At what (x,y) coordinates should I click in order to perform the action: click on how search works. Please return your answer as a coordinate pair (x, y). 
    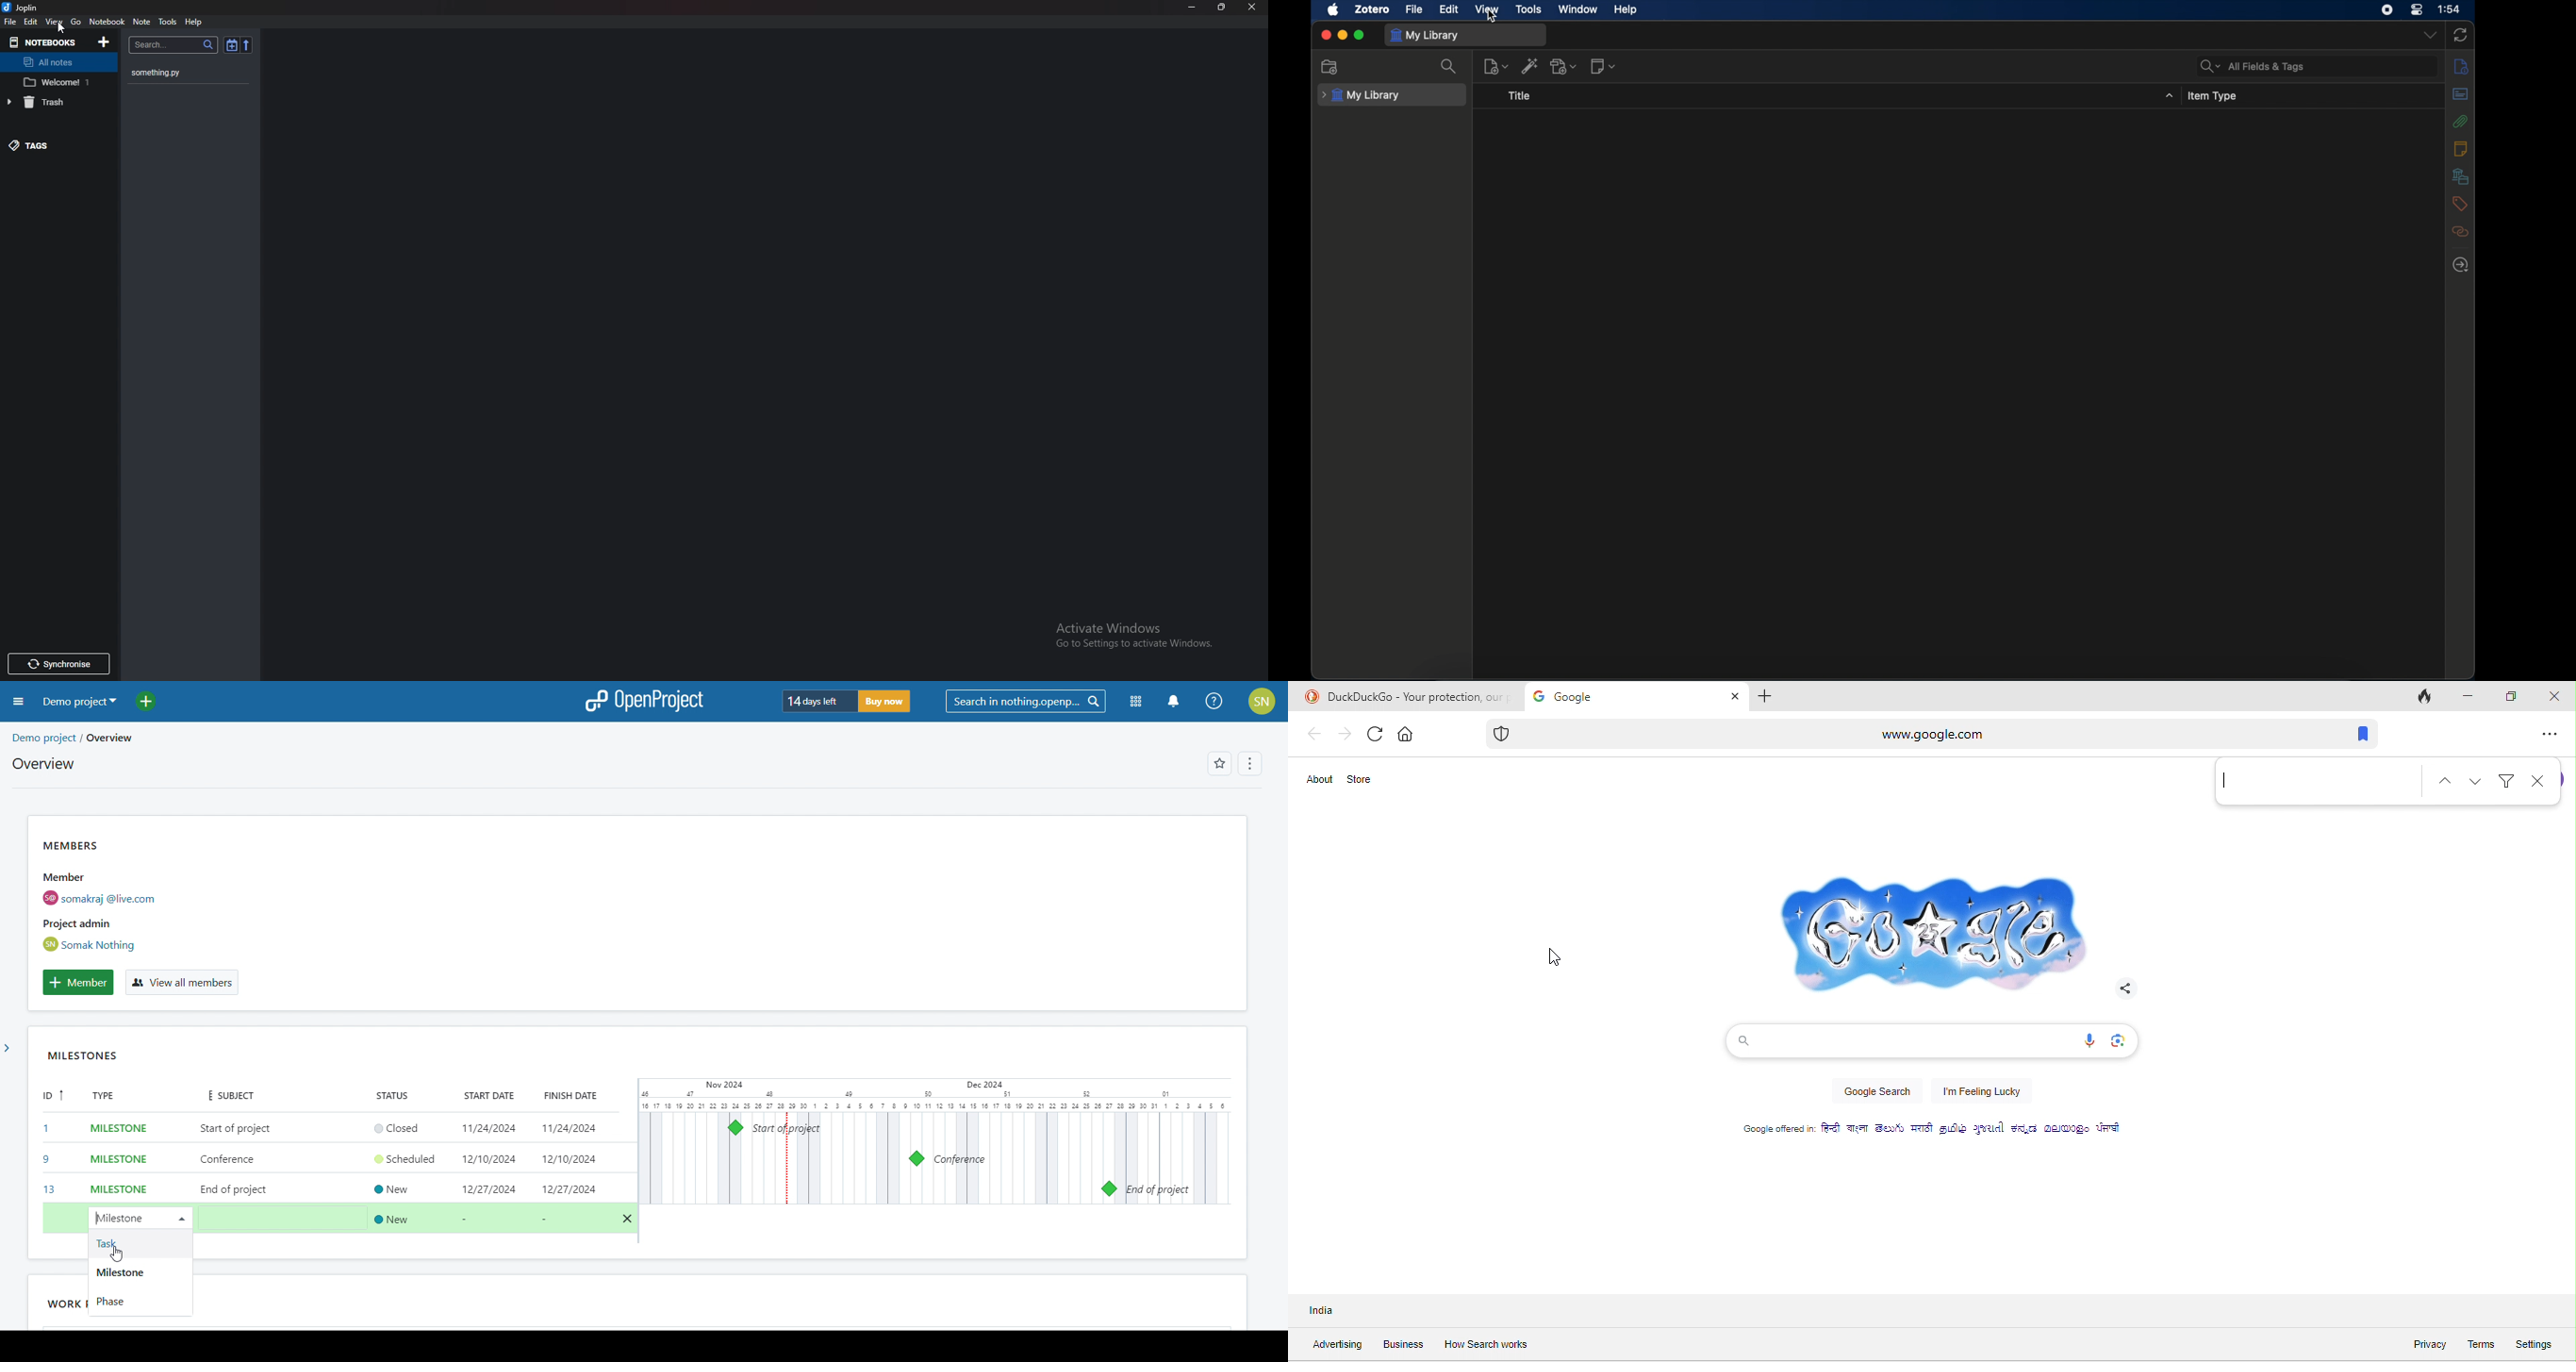
    Looking at the image, I should click on (1485, 1344).